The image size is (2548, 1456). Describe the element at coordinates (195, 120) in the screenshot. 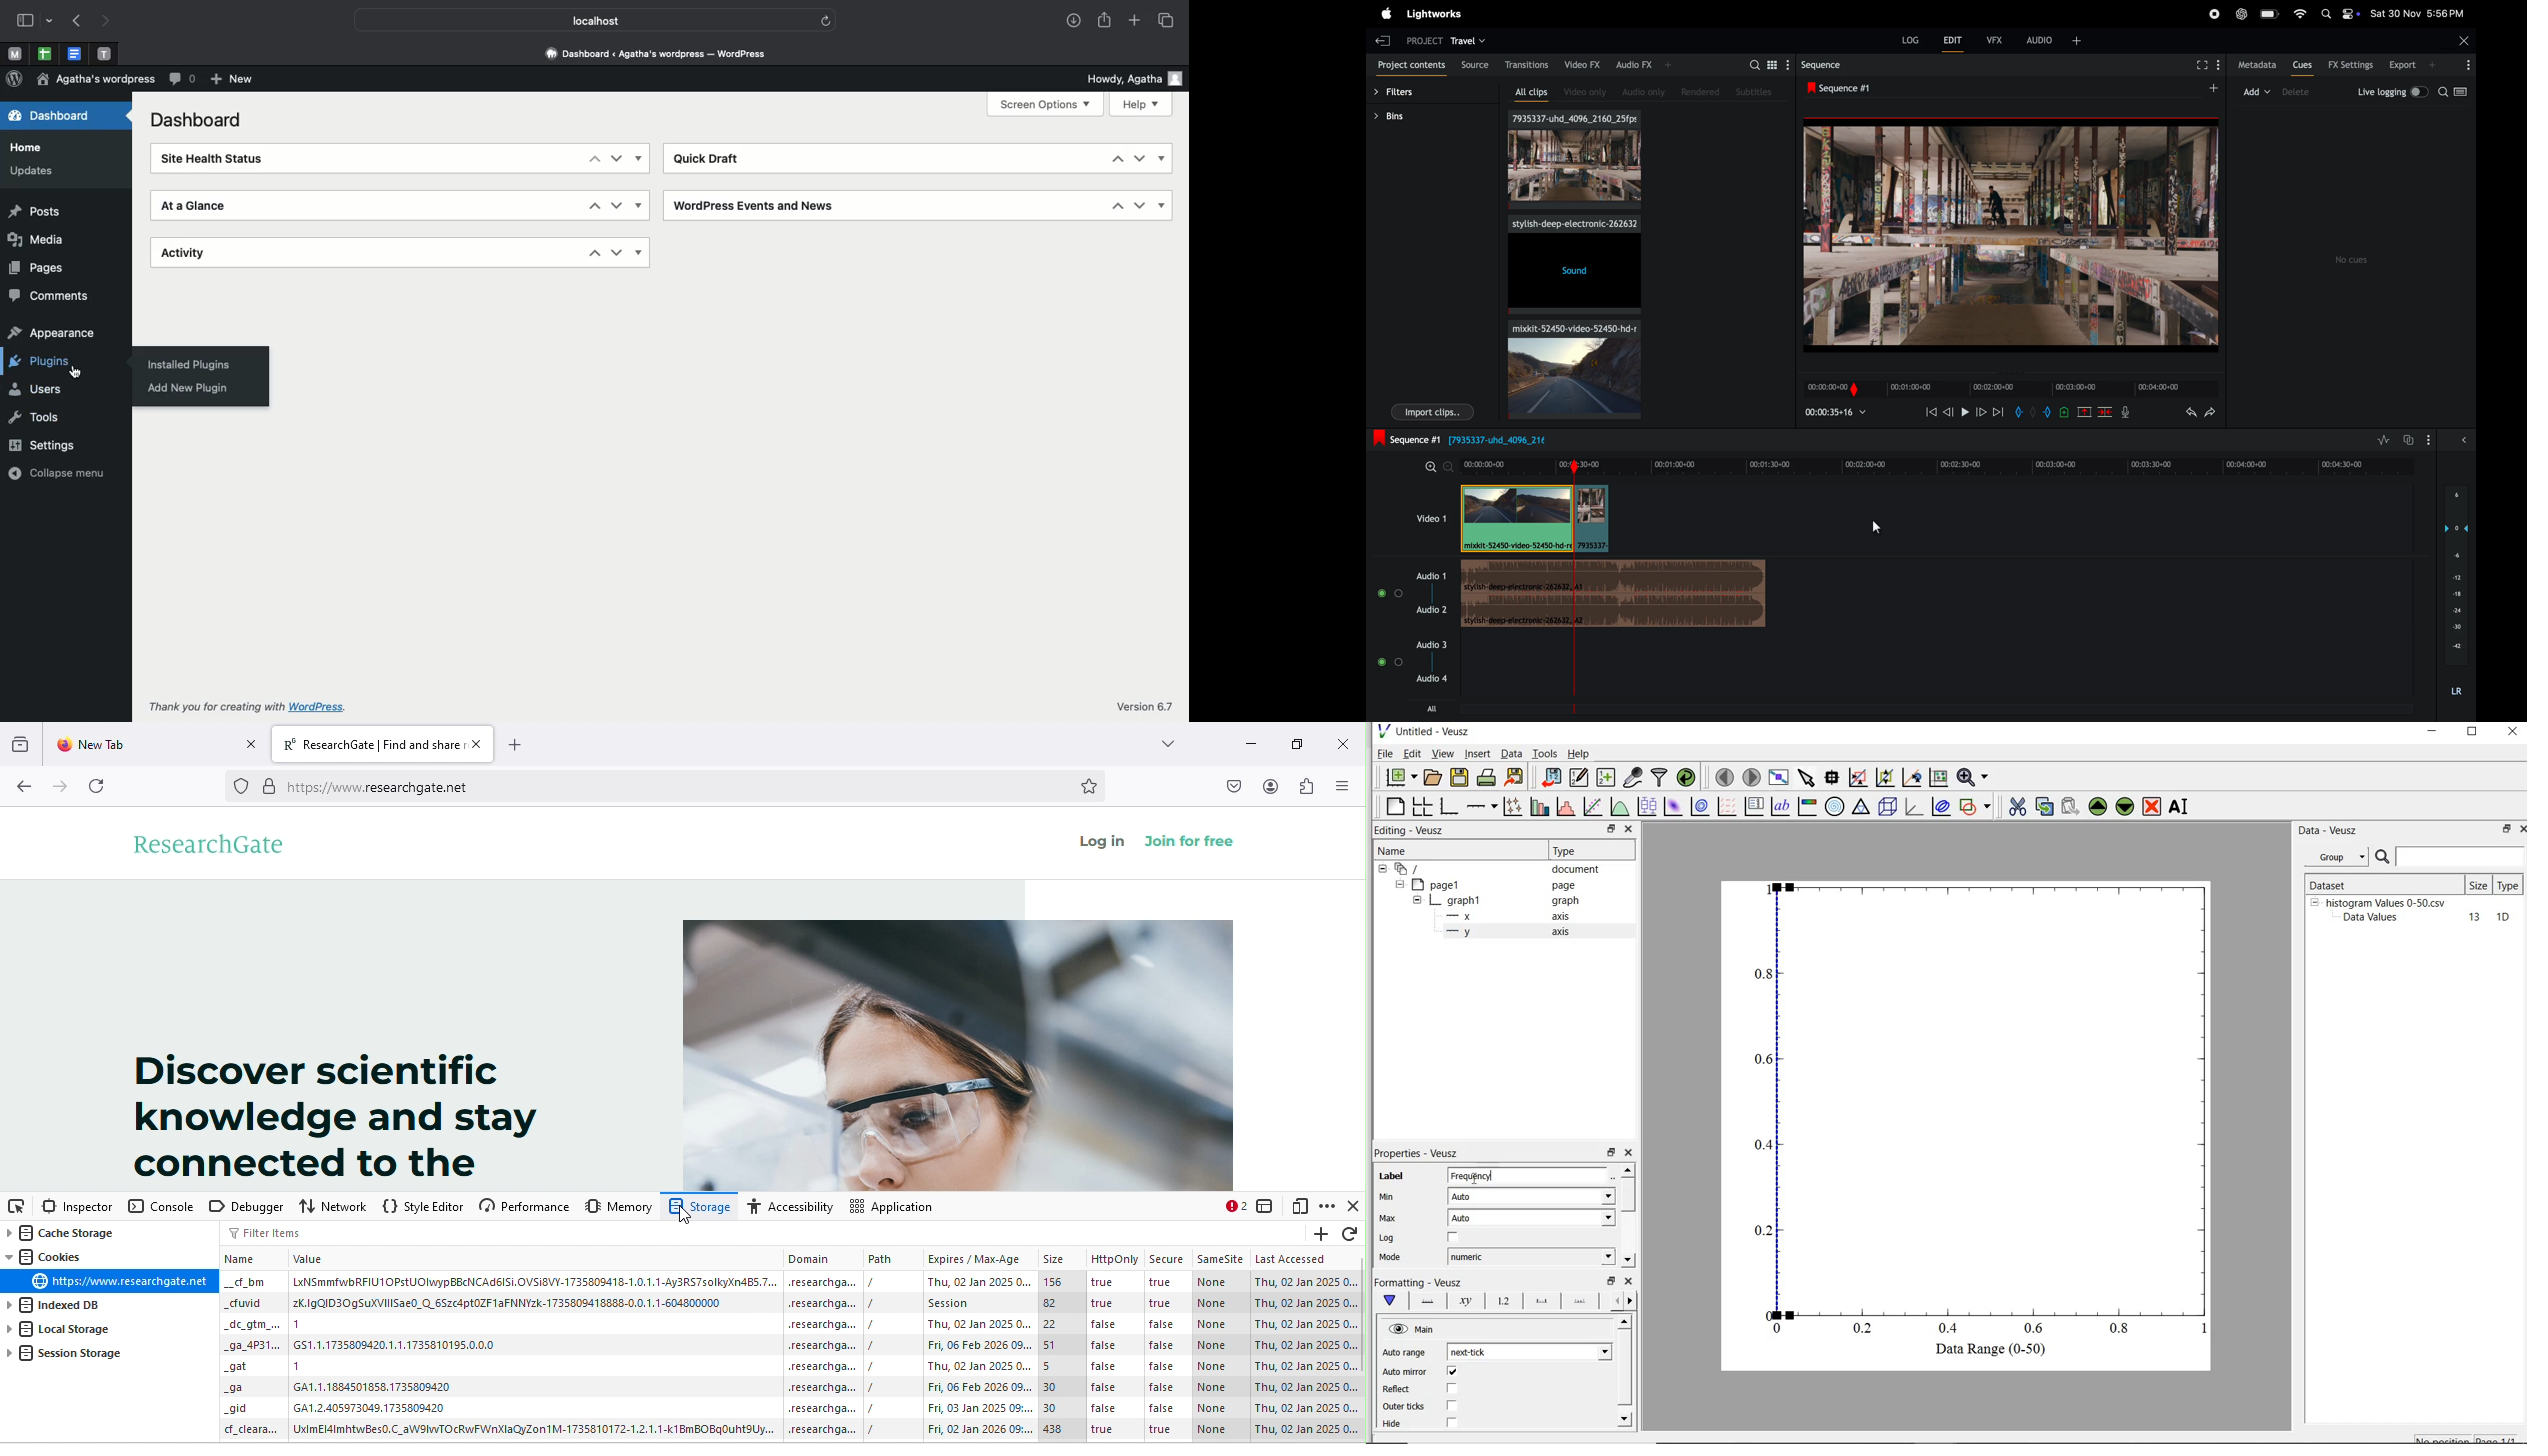

I see `Dashboard` at that location.